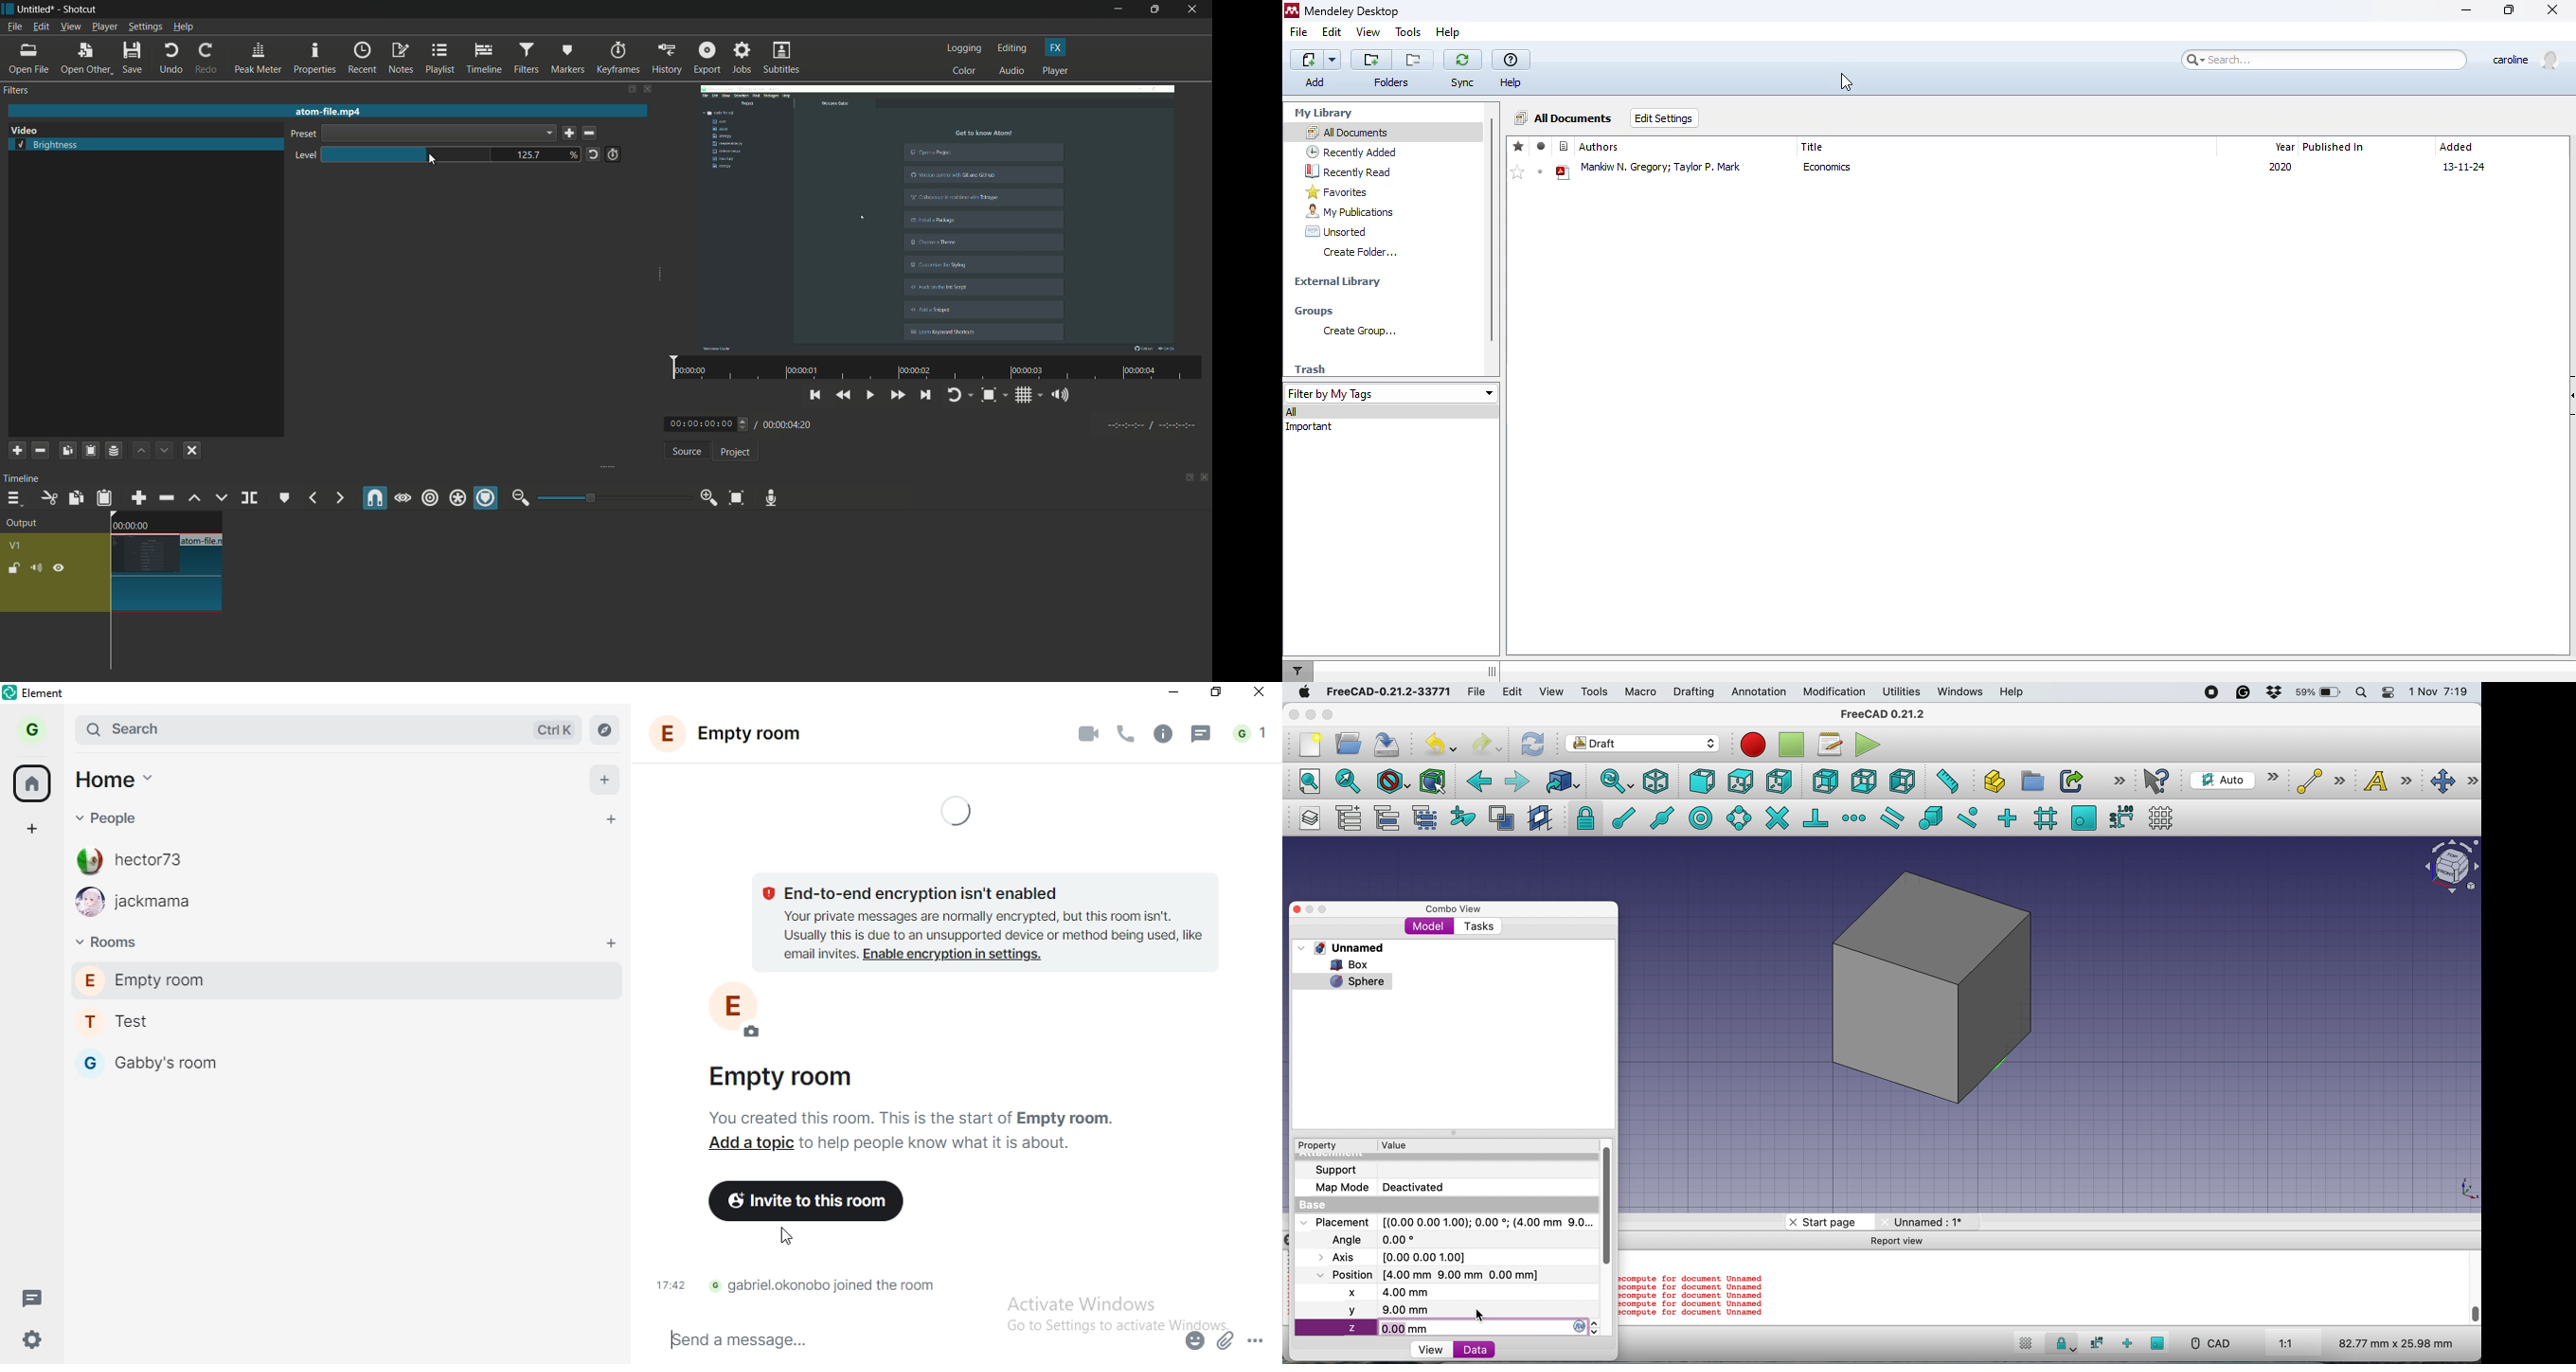 The image size is (2576, 1372). Describe the element at coordinates (327, 111) in the screenshot. I see `atom-file.mp4` at that location.